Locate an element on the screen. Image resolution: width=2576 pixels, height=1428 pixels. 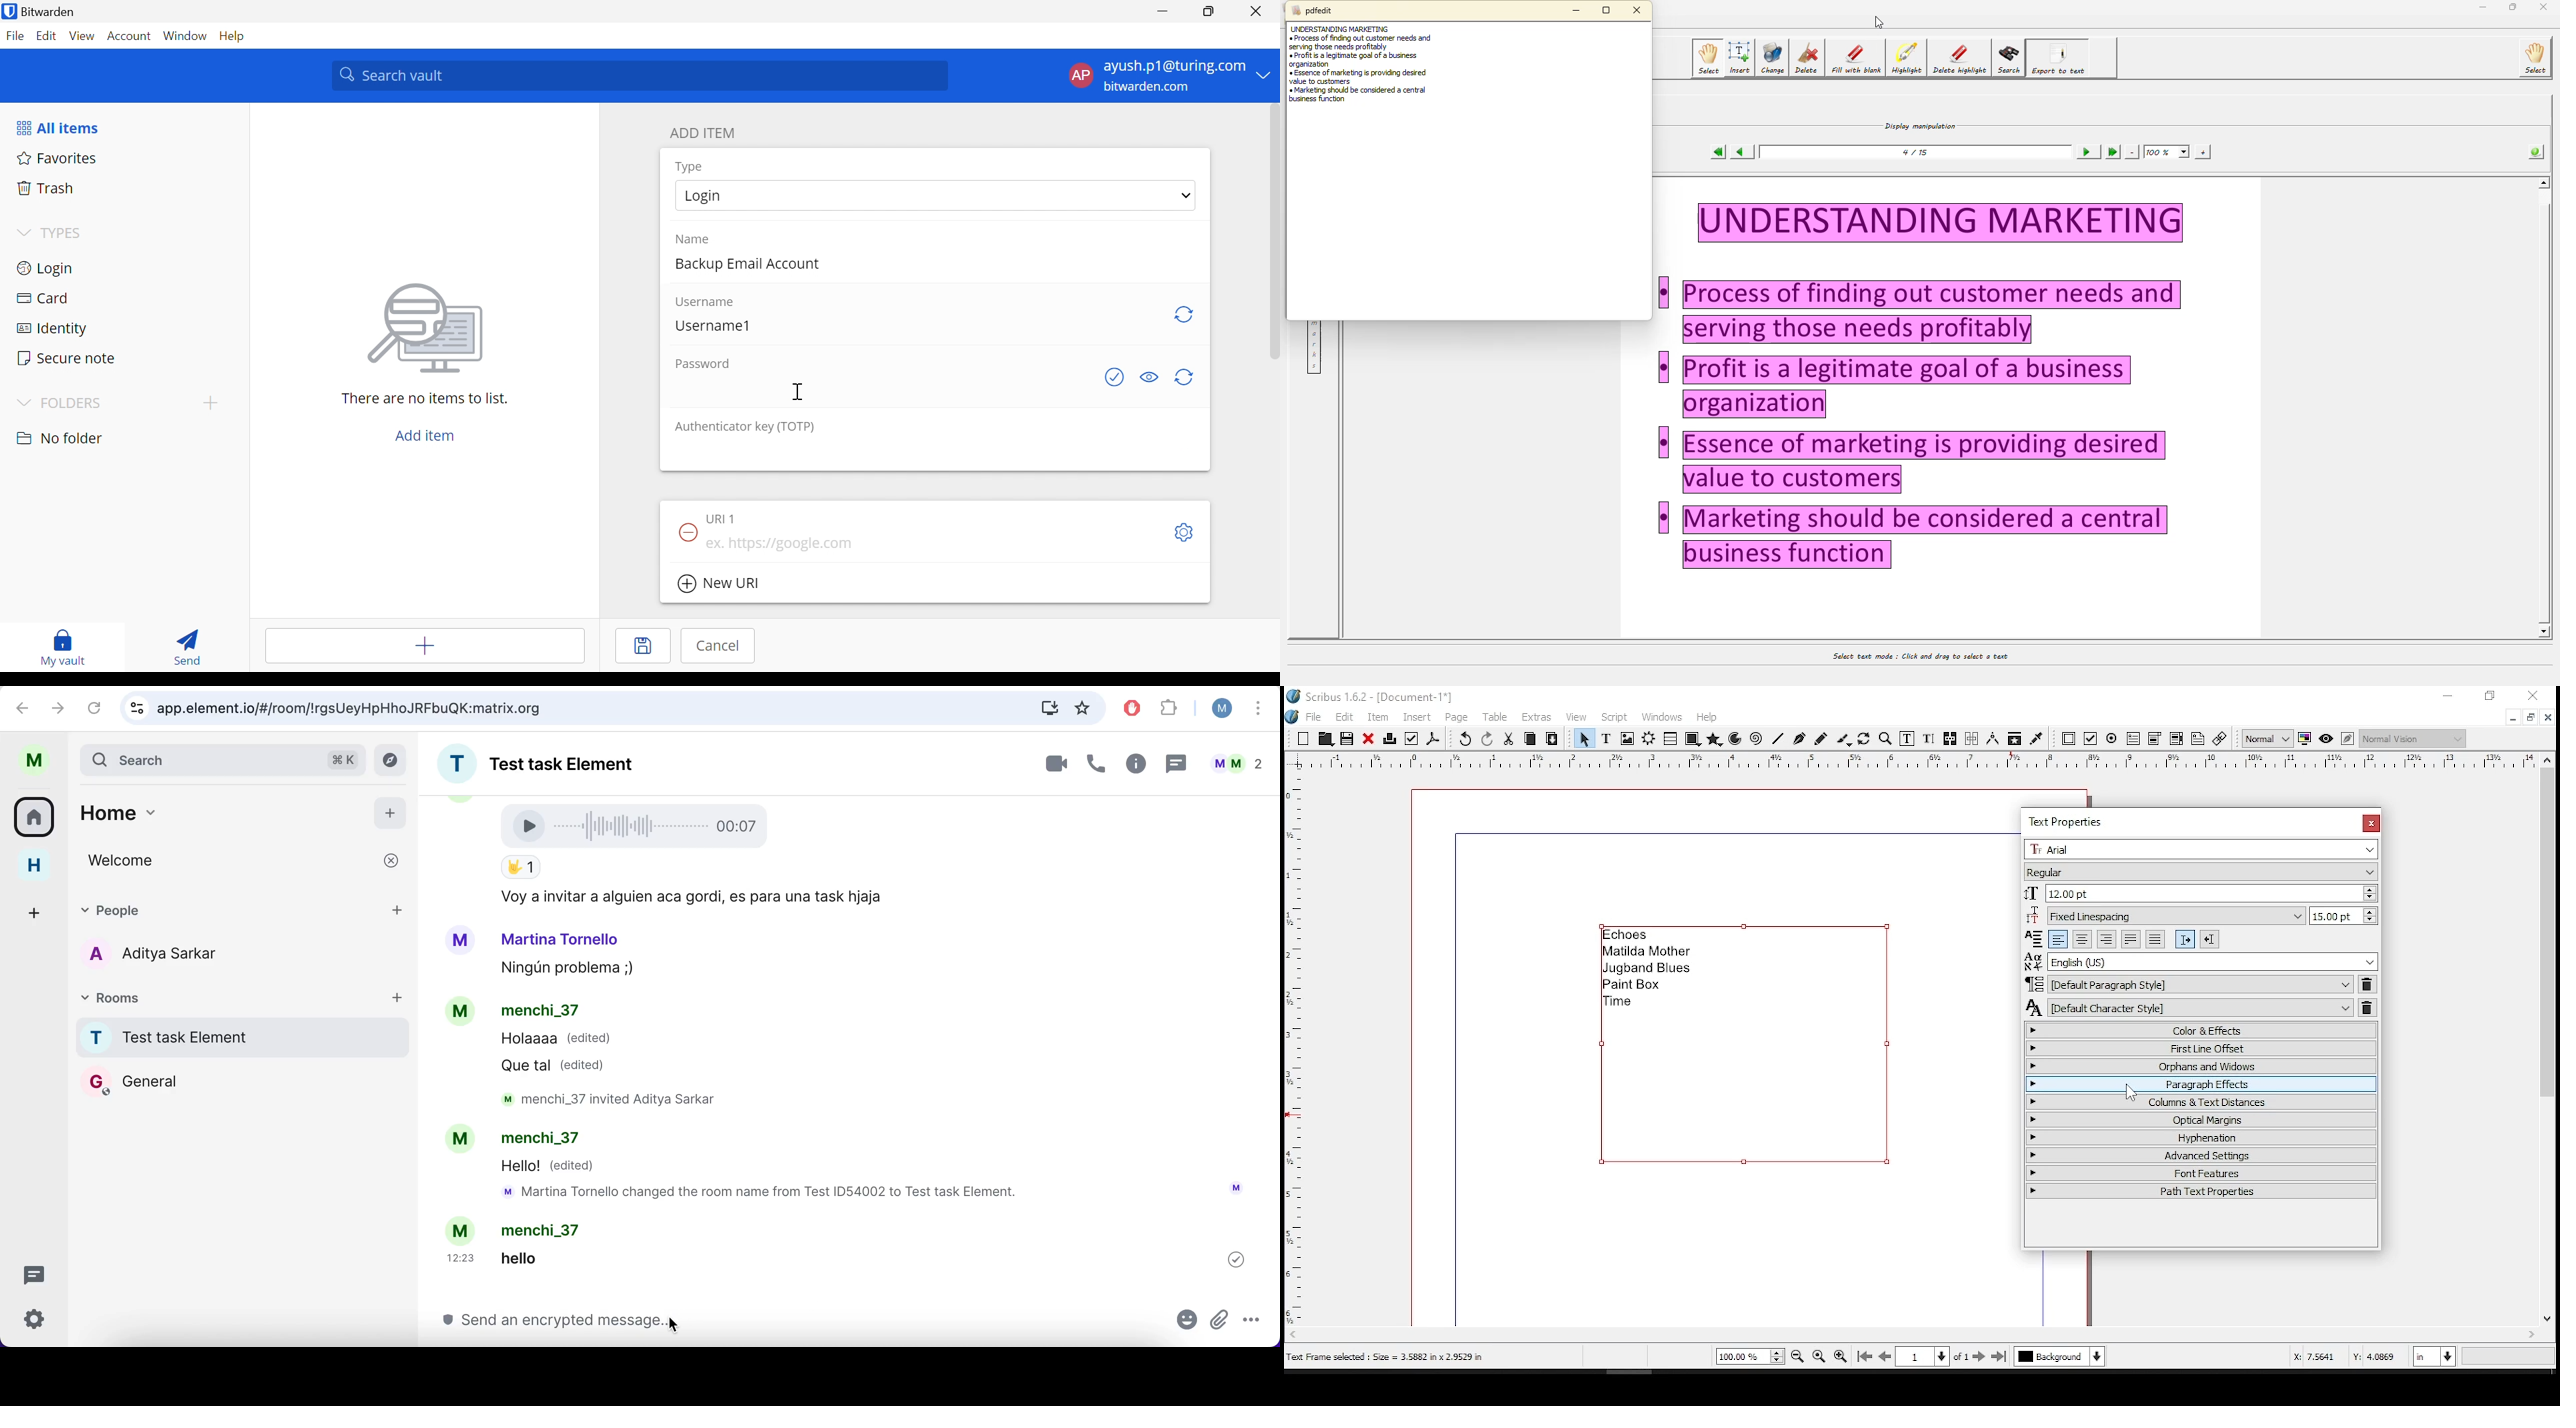
Identity is located at coordinates (47, 330).